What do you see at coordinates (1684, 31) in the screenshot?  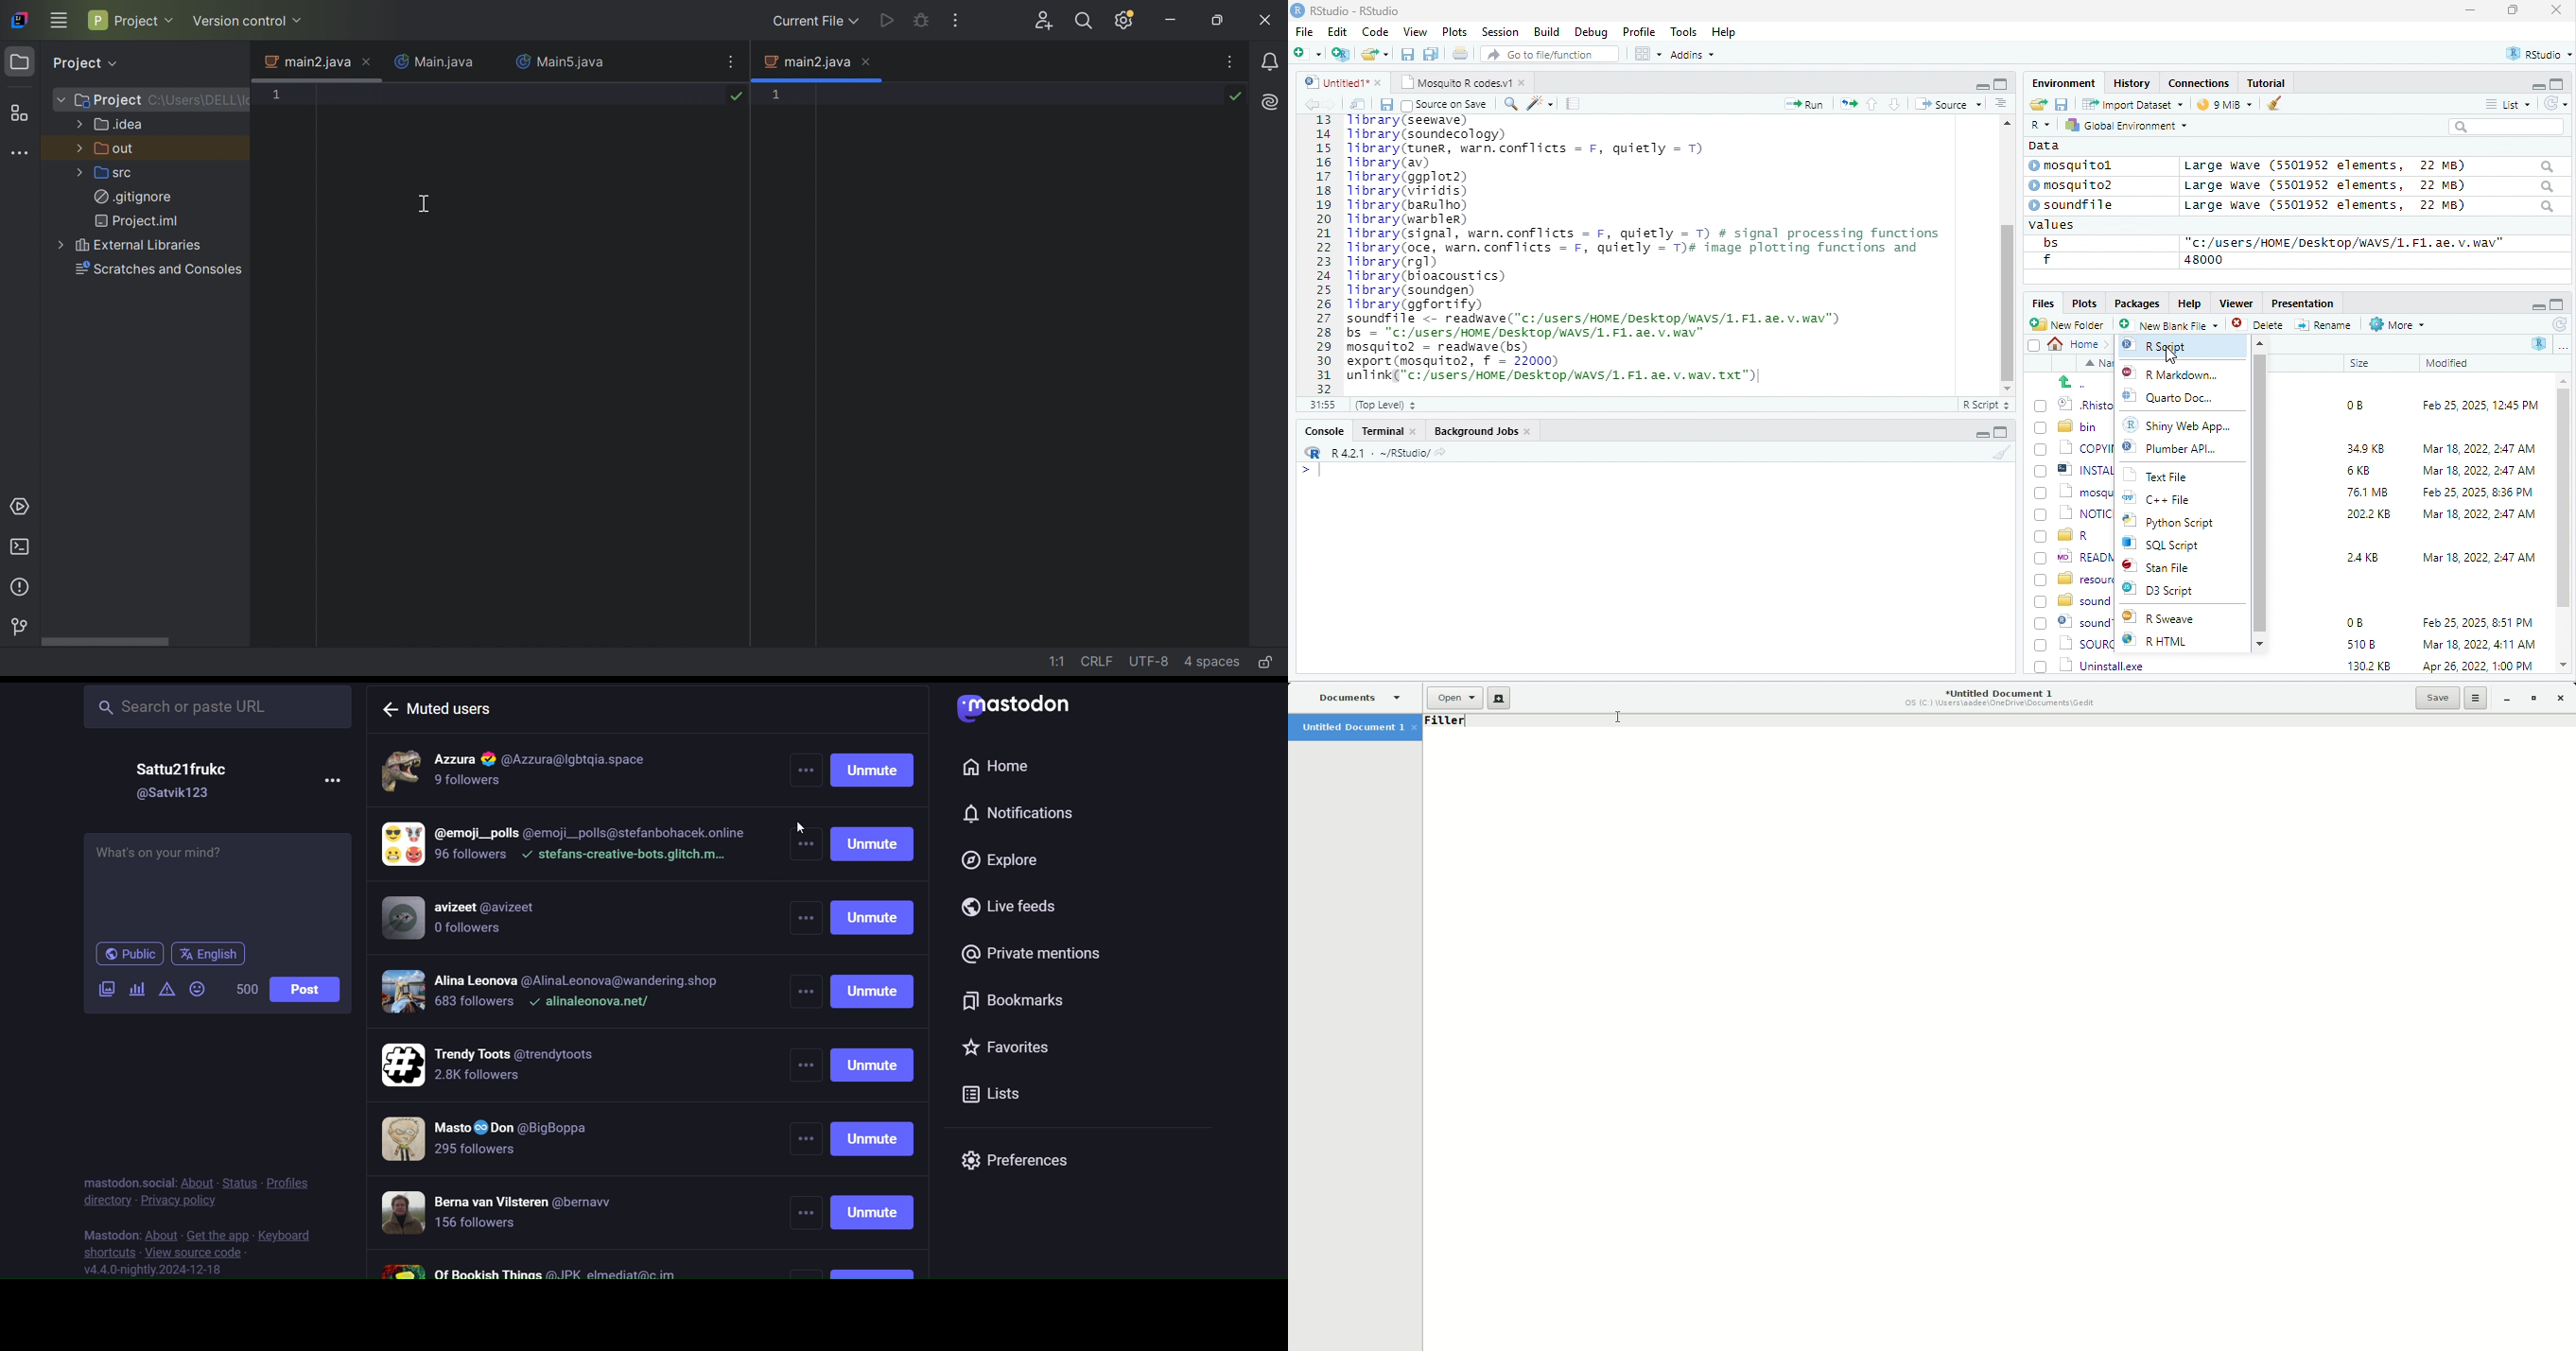 I see `Tools` at bounding box center [1684, 31].